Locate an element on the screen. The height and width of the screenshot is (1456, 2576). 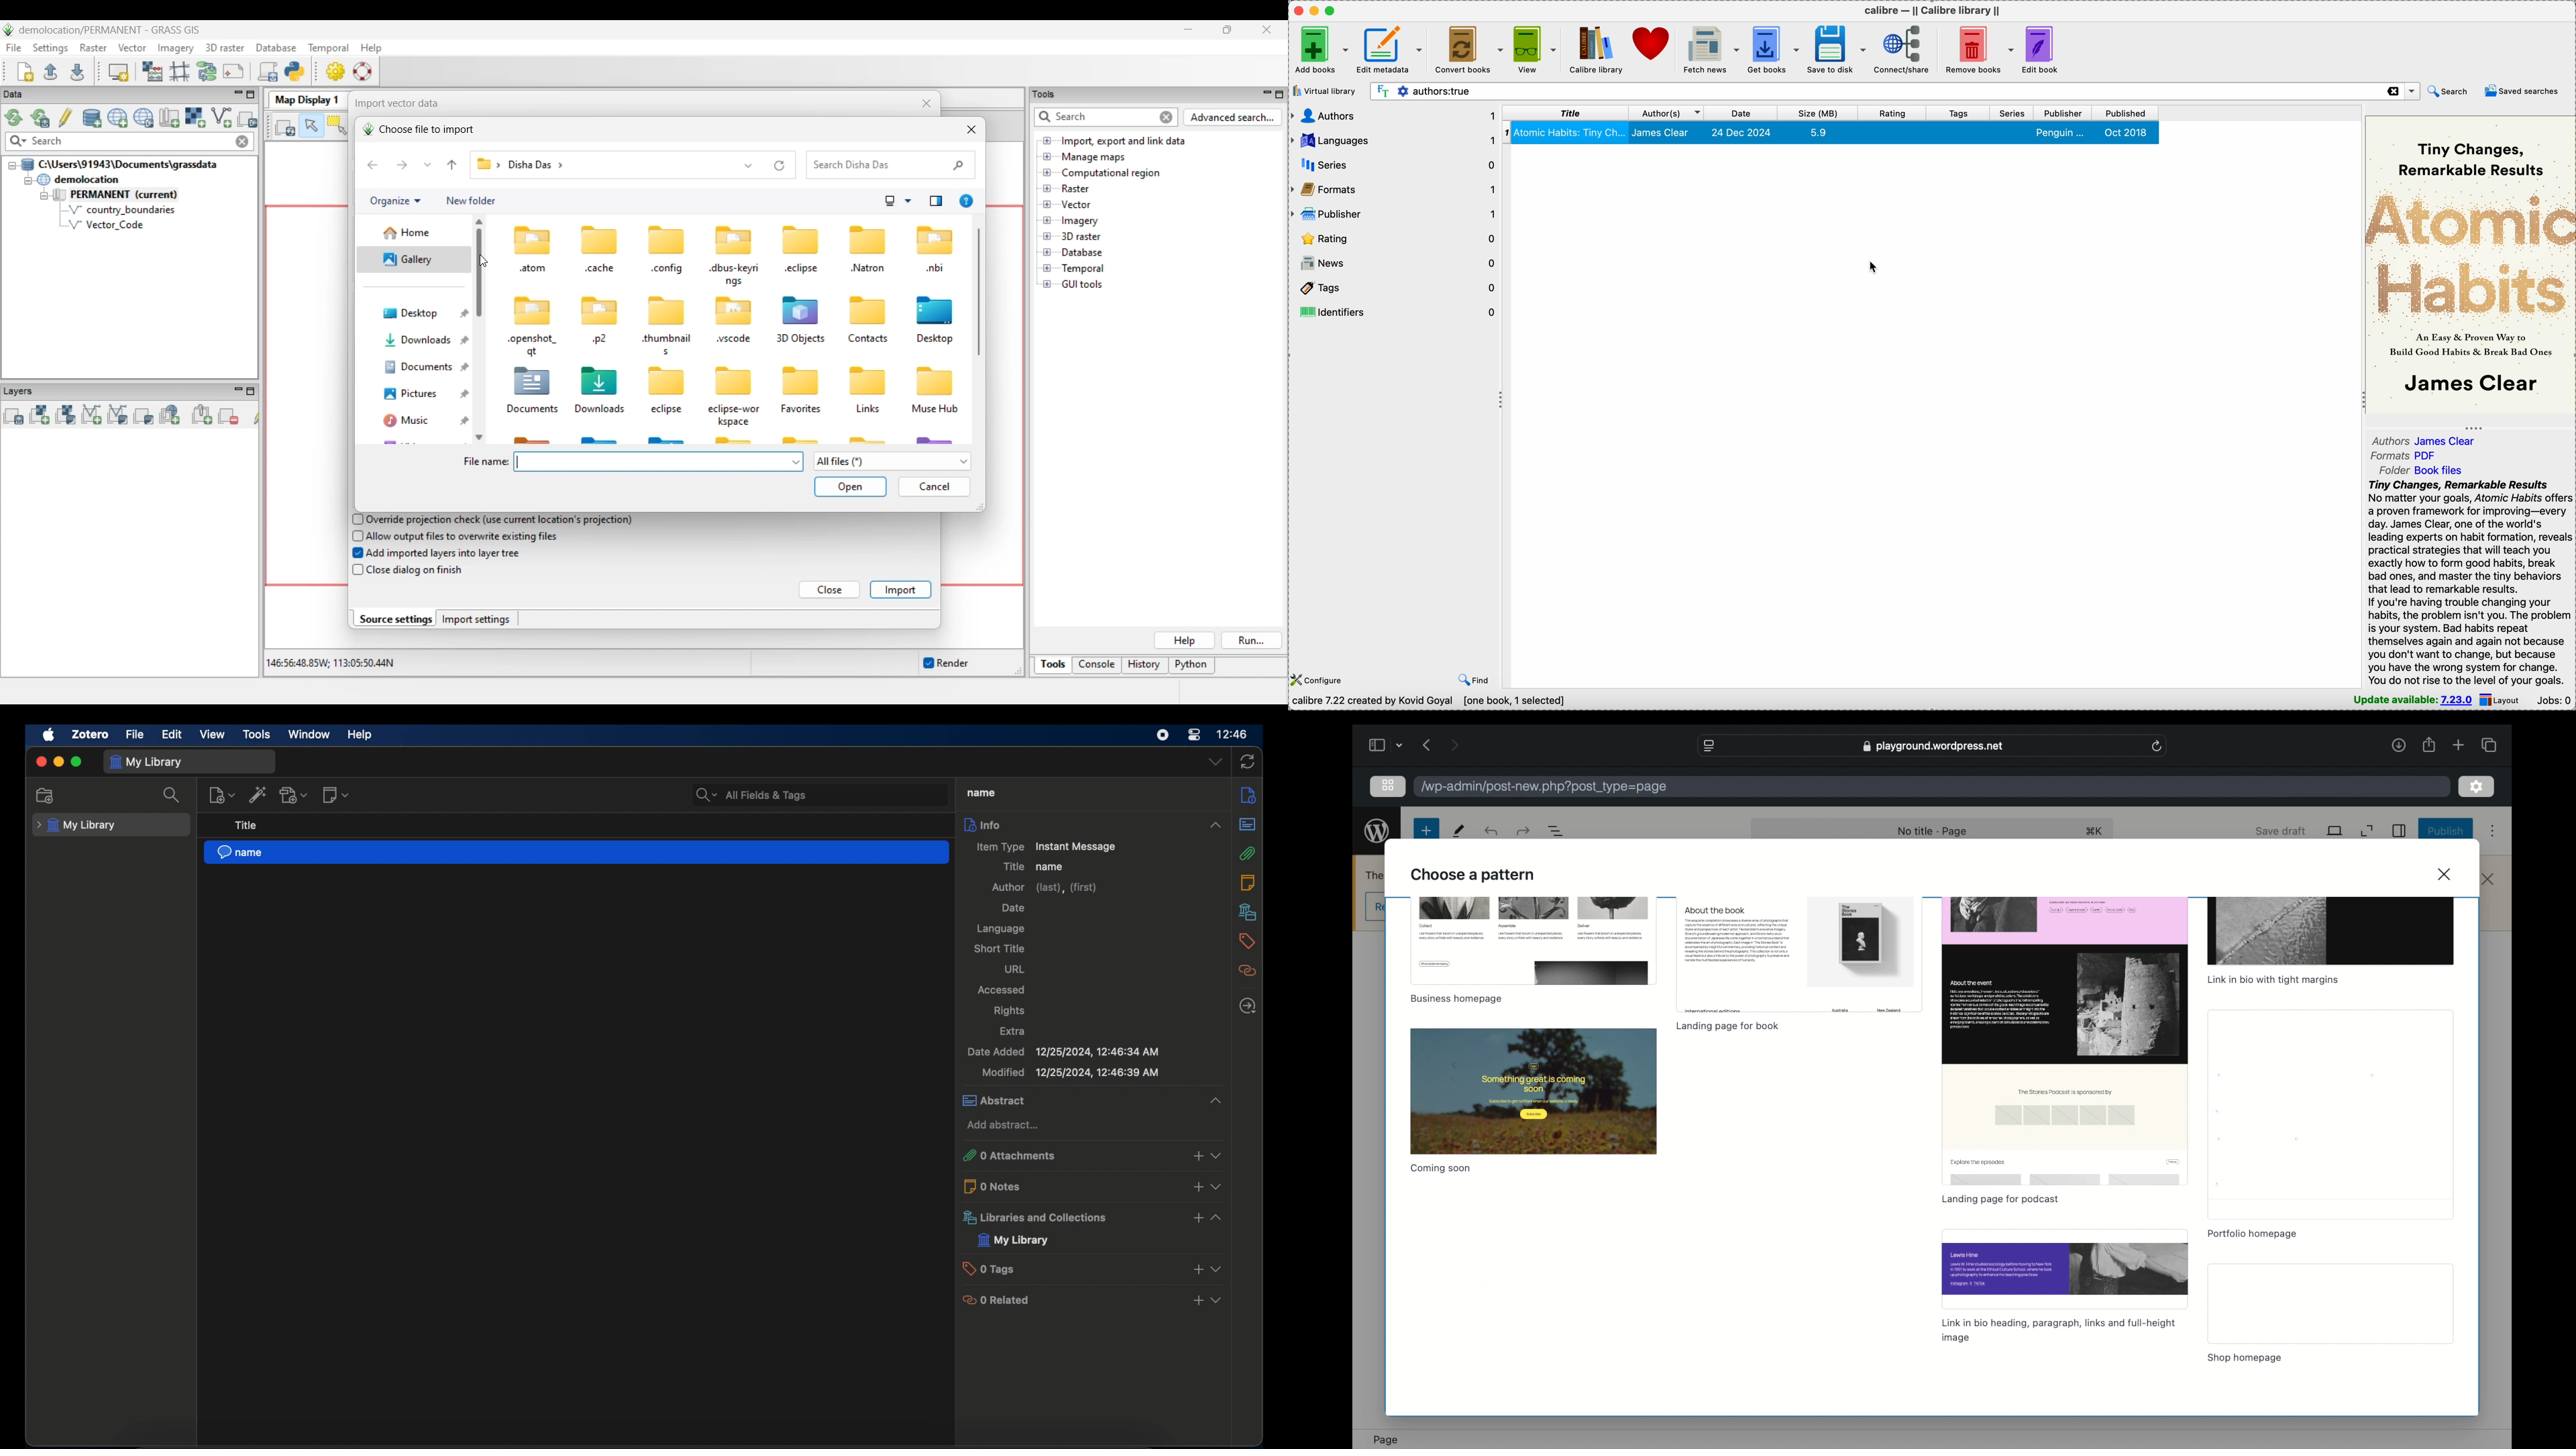
0 attachments is located at coordinates (1091, 1155).